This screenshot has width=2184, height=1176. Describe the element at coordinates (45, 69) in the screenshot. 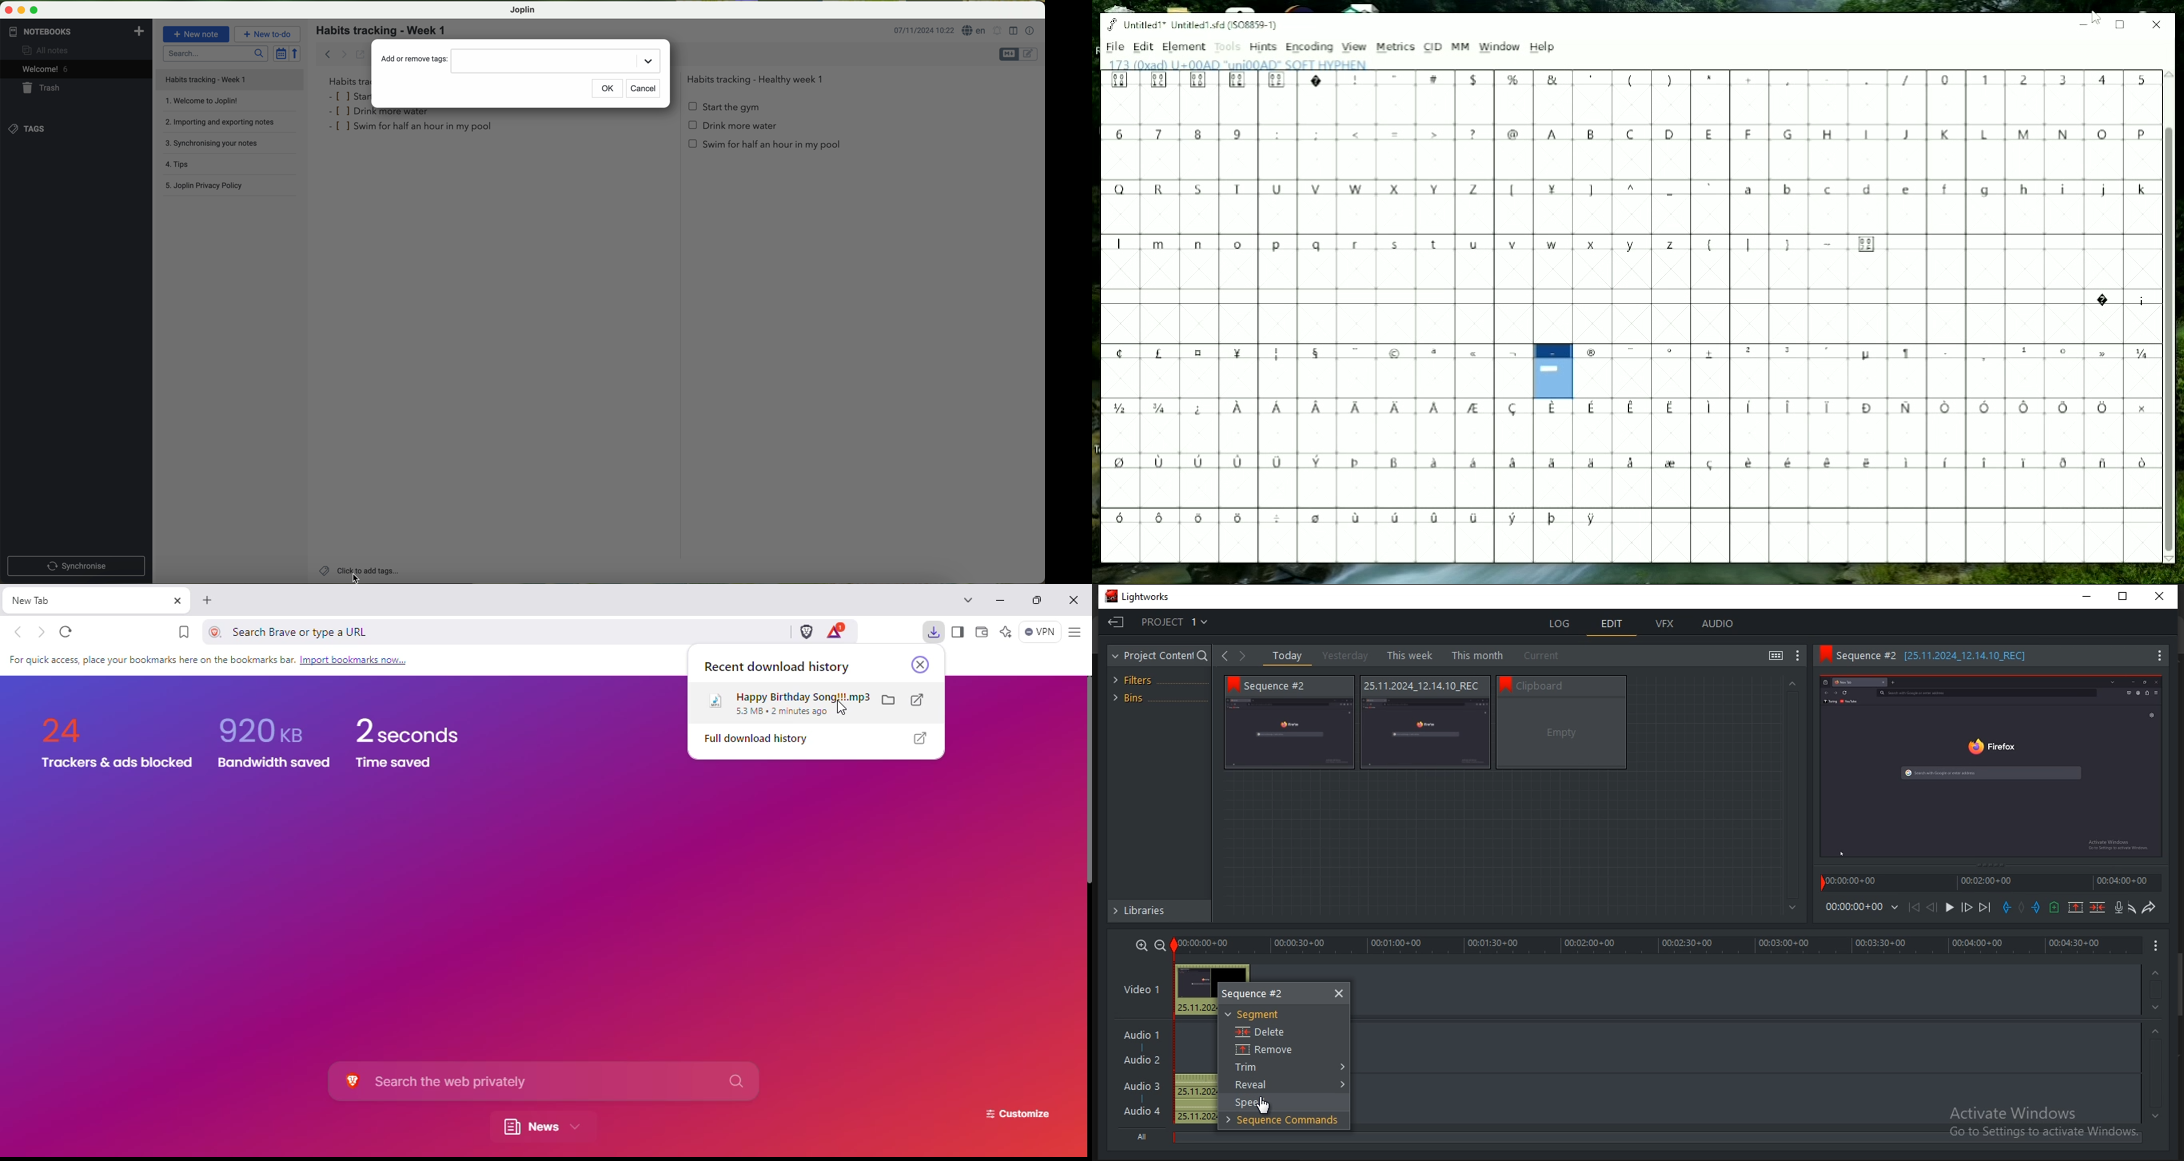

I see `welcome 5` at that location.